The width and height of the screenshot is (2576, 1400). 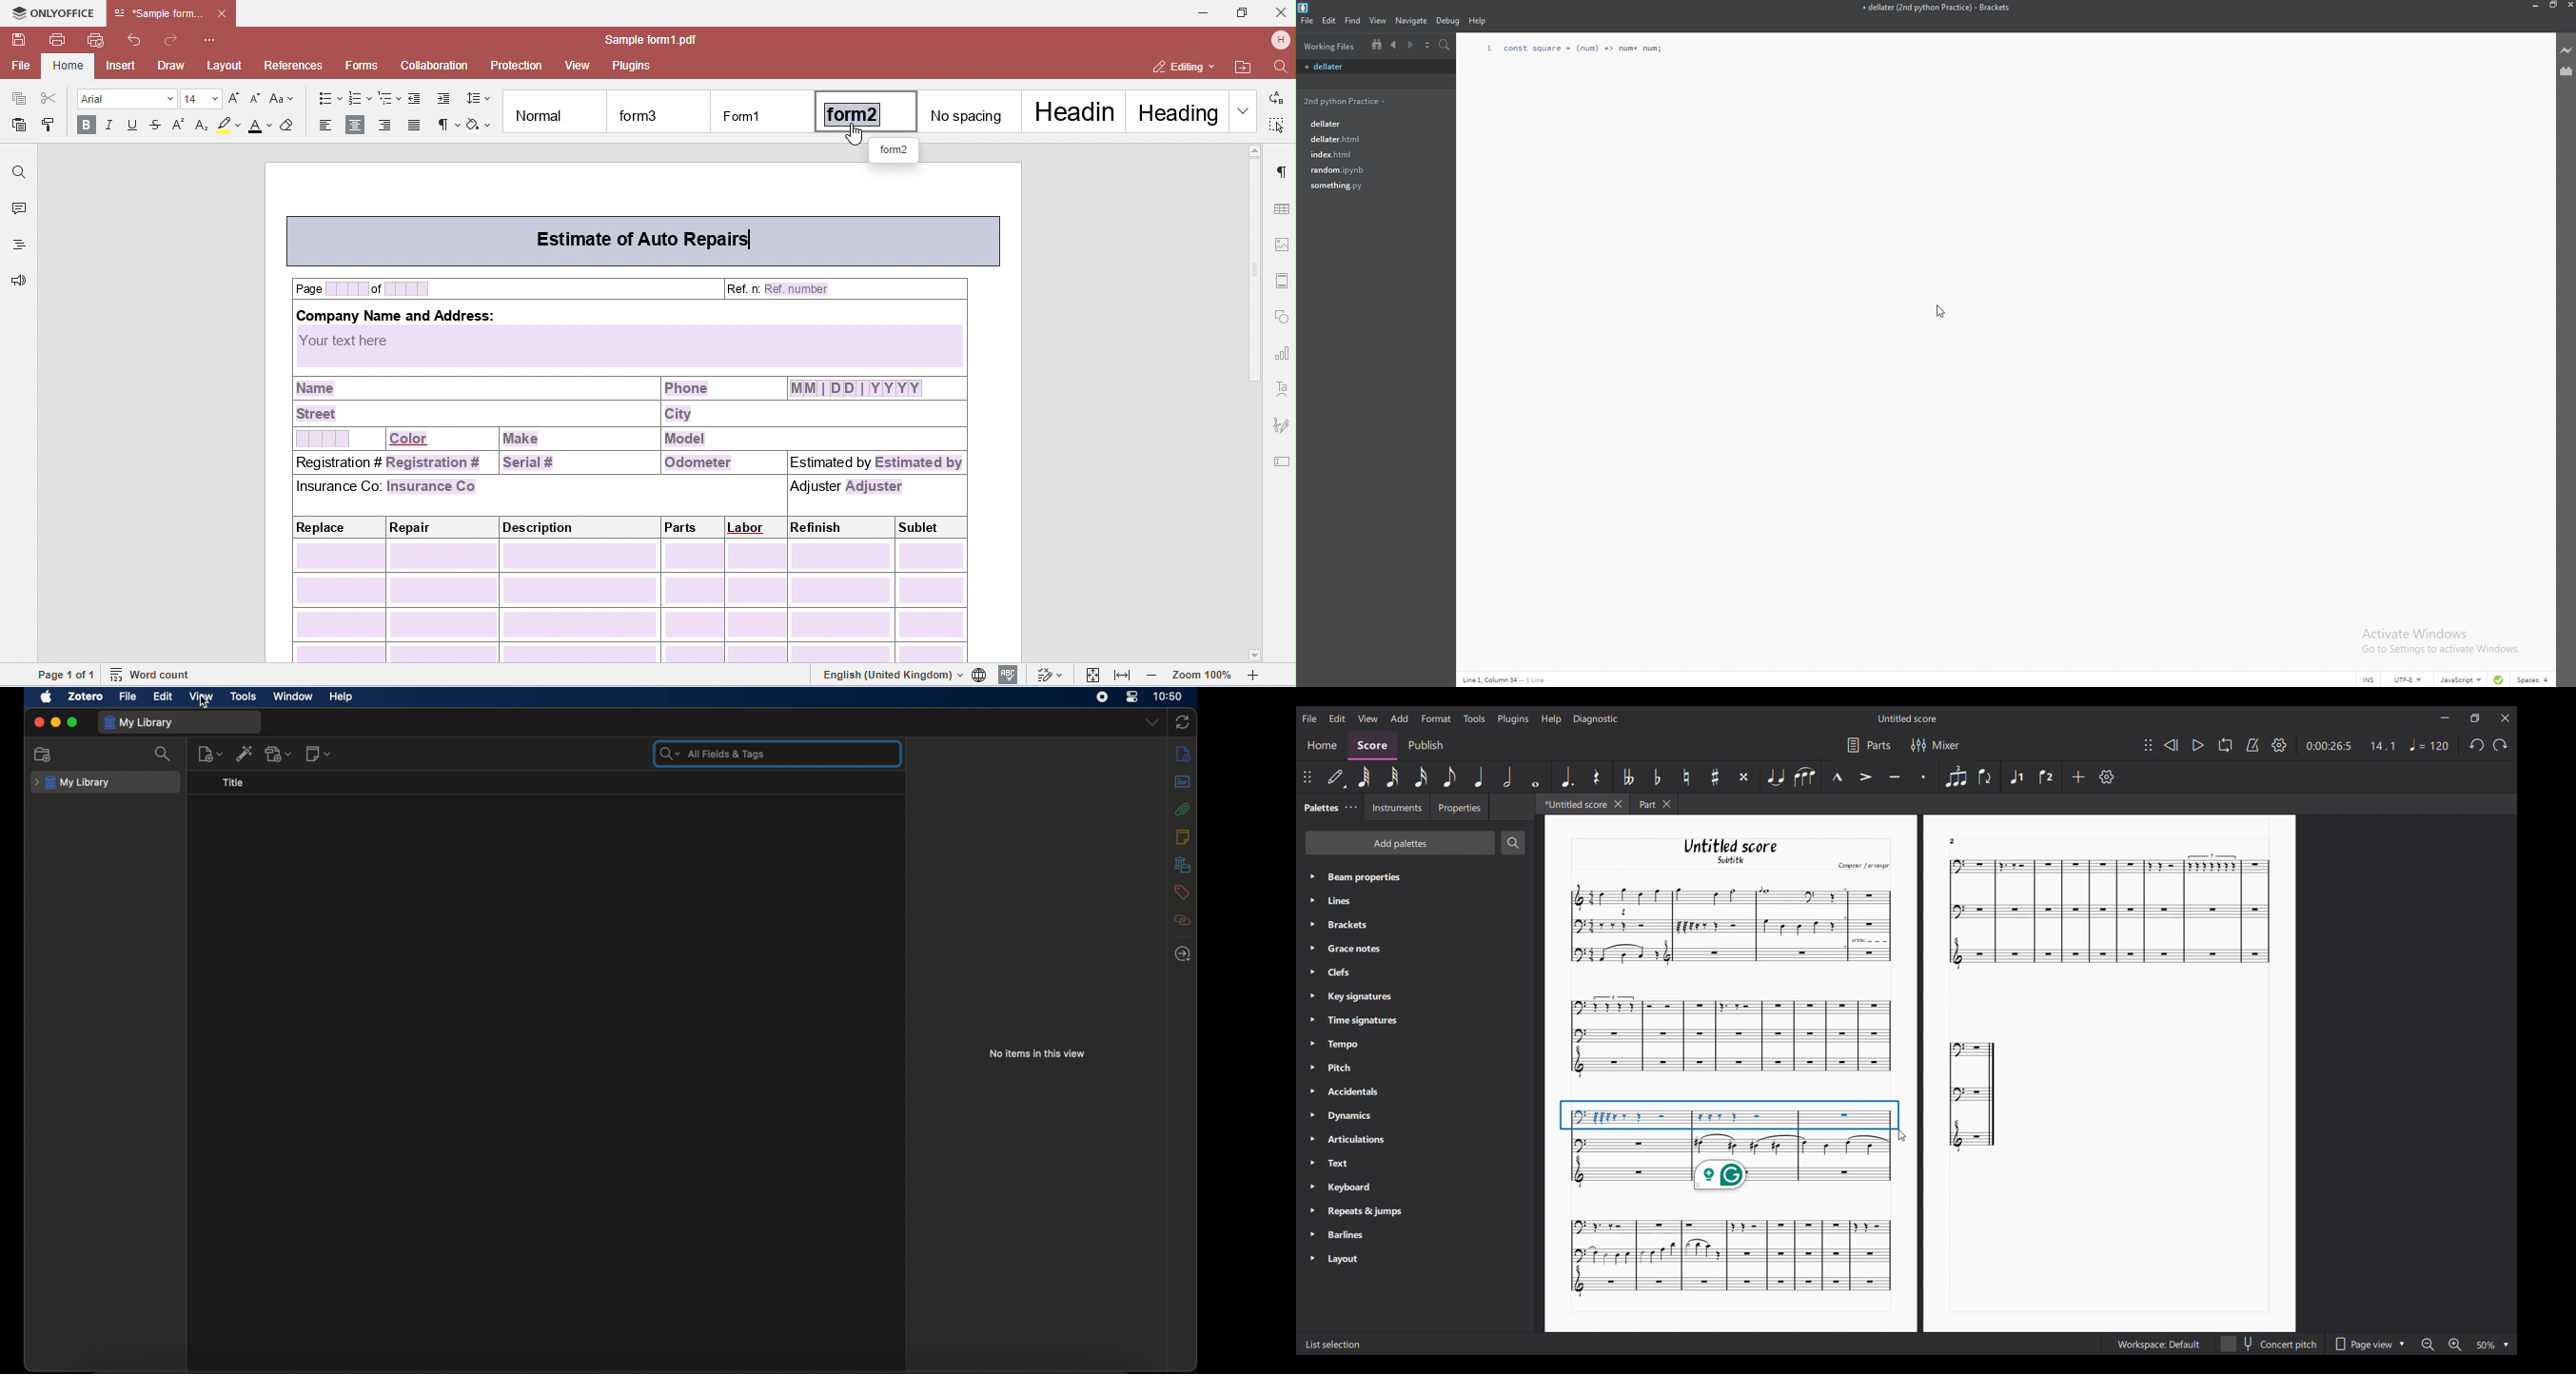 What do you see at coordinates (2371, 680) in the screenshot?
I see `cursor mode` at bounding box center [2371, 680].